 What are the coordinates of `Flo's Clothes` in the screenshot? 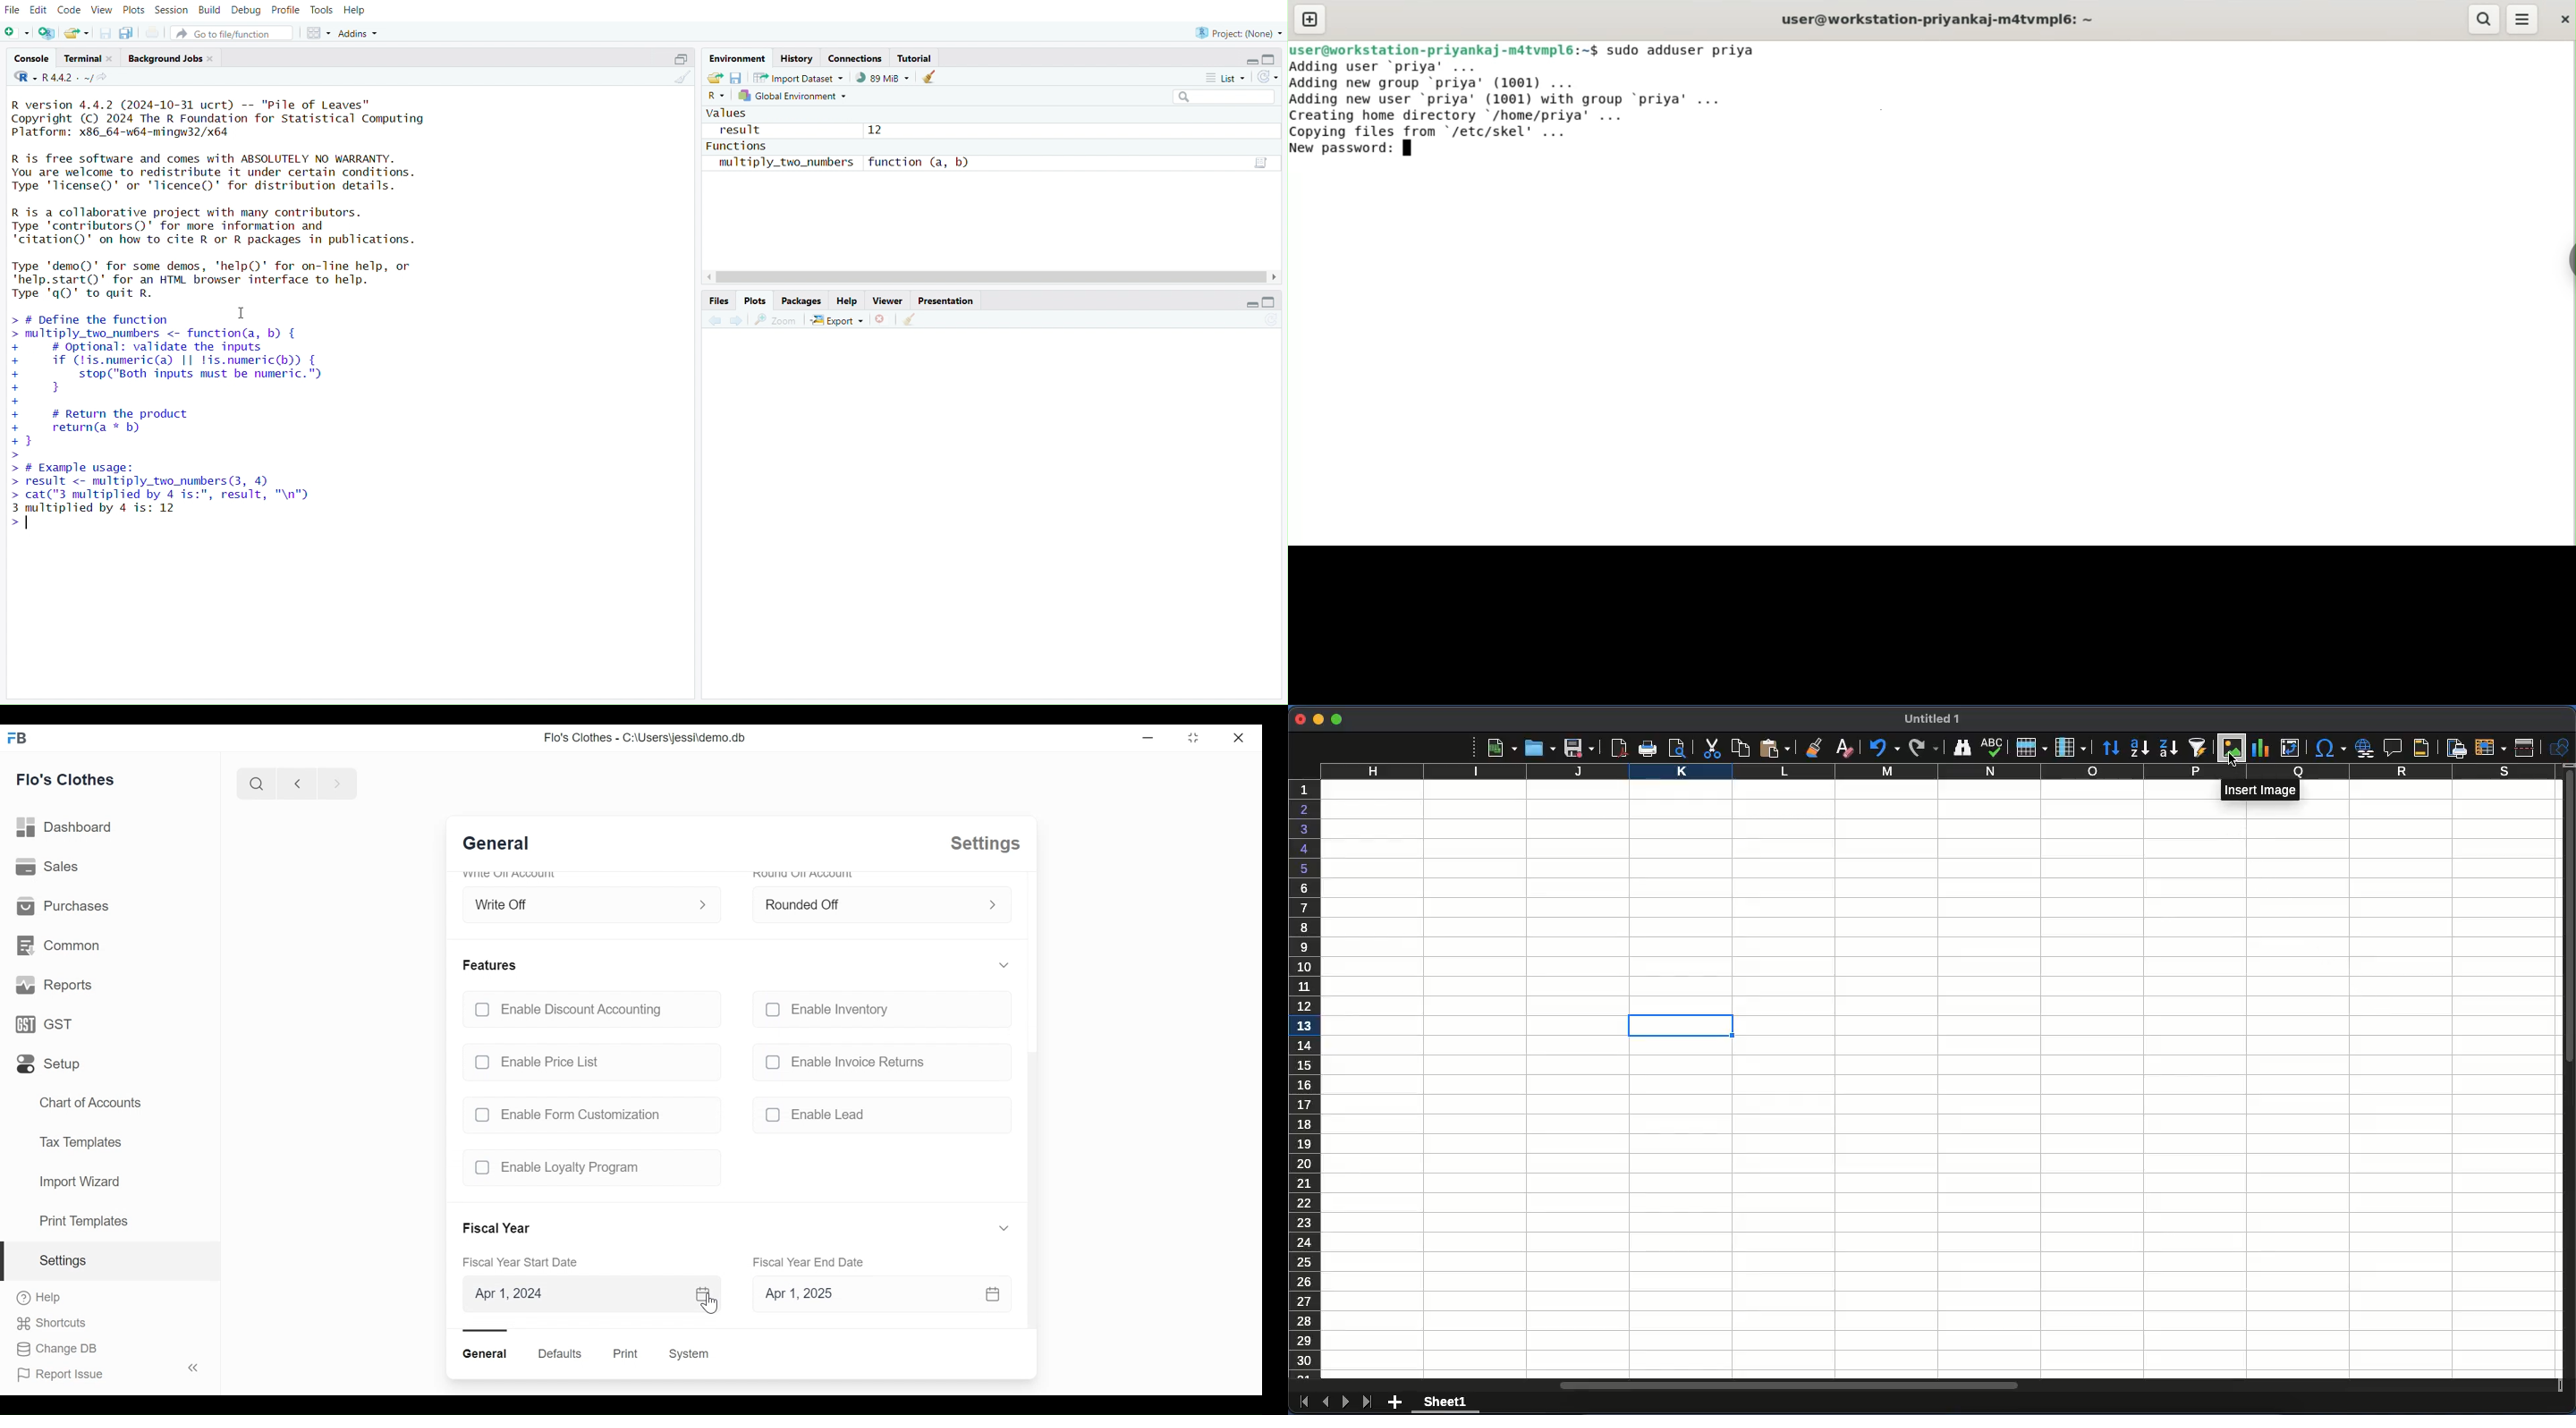 It's located at (66, 778).